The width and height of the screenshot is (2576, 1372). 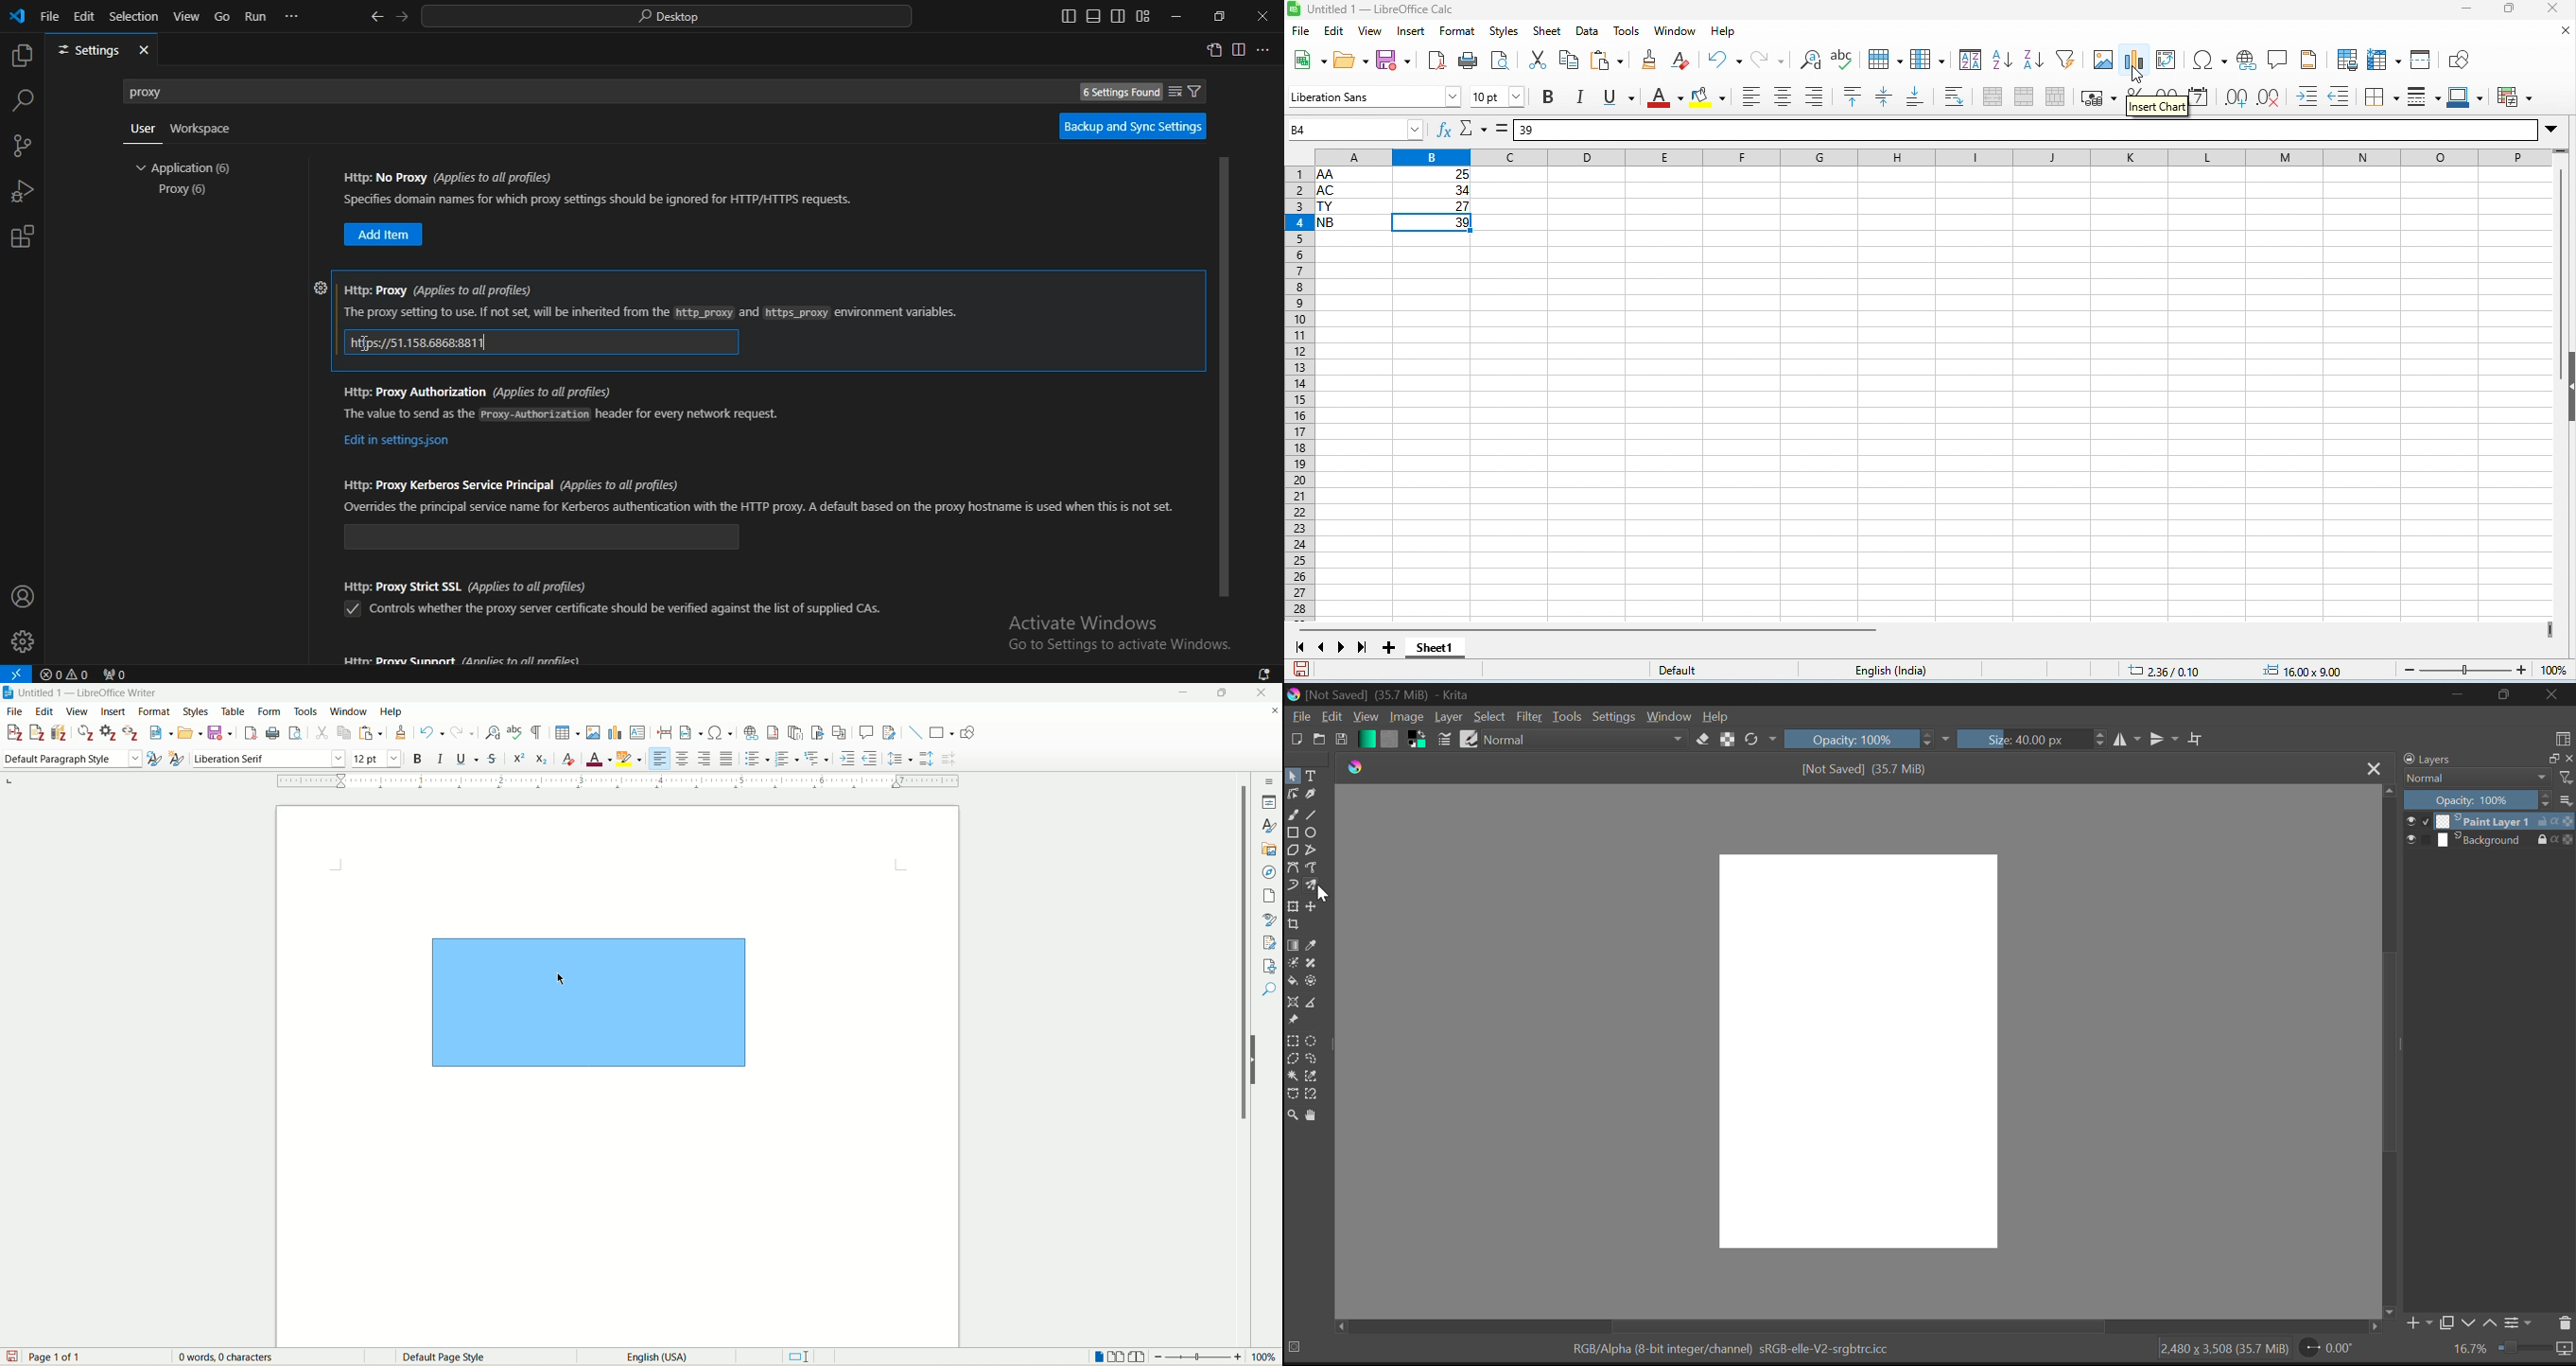 What do you see at coordinates (2426, 760) in the screenshot?
I see `Layers` at bounding box center [2426, 760].